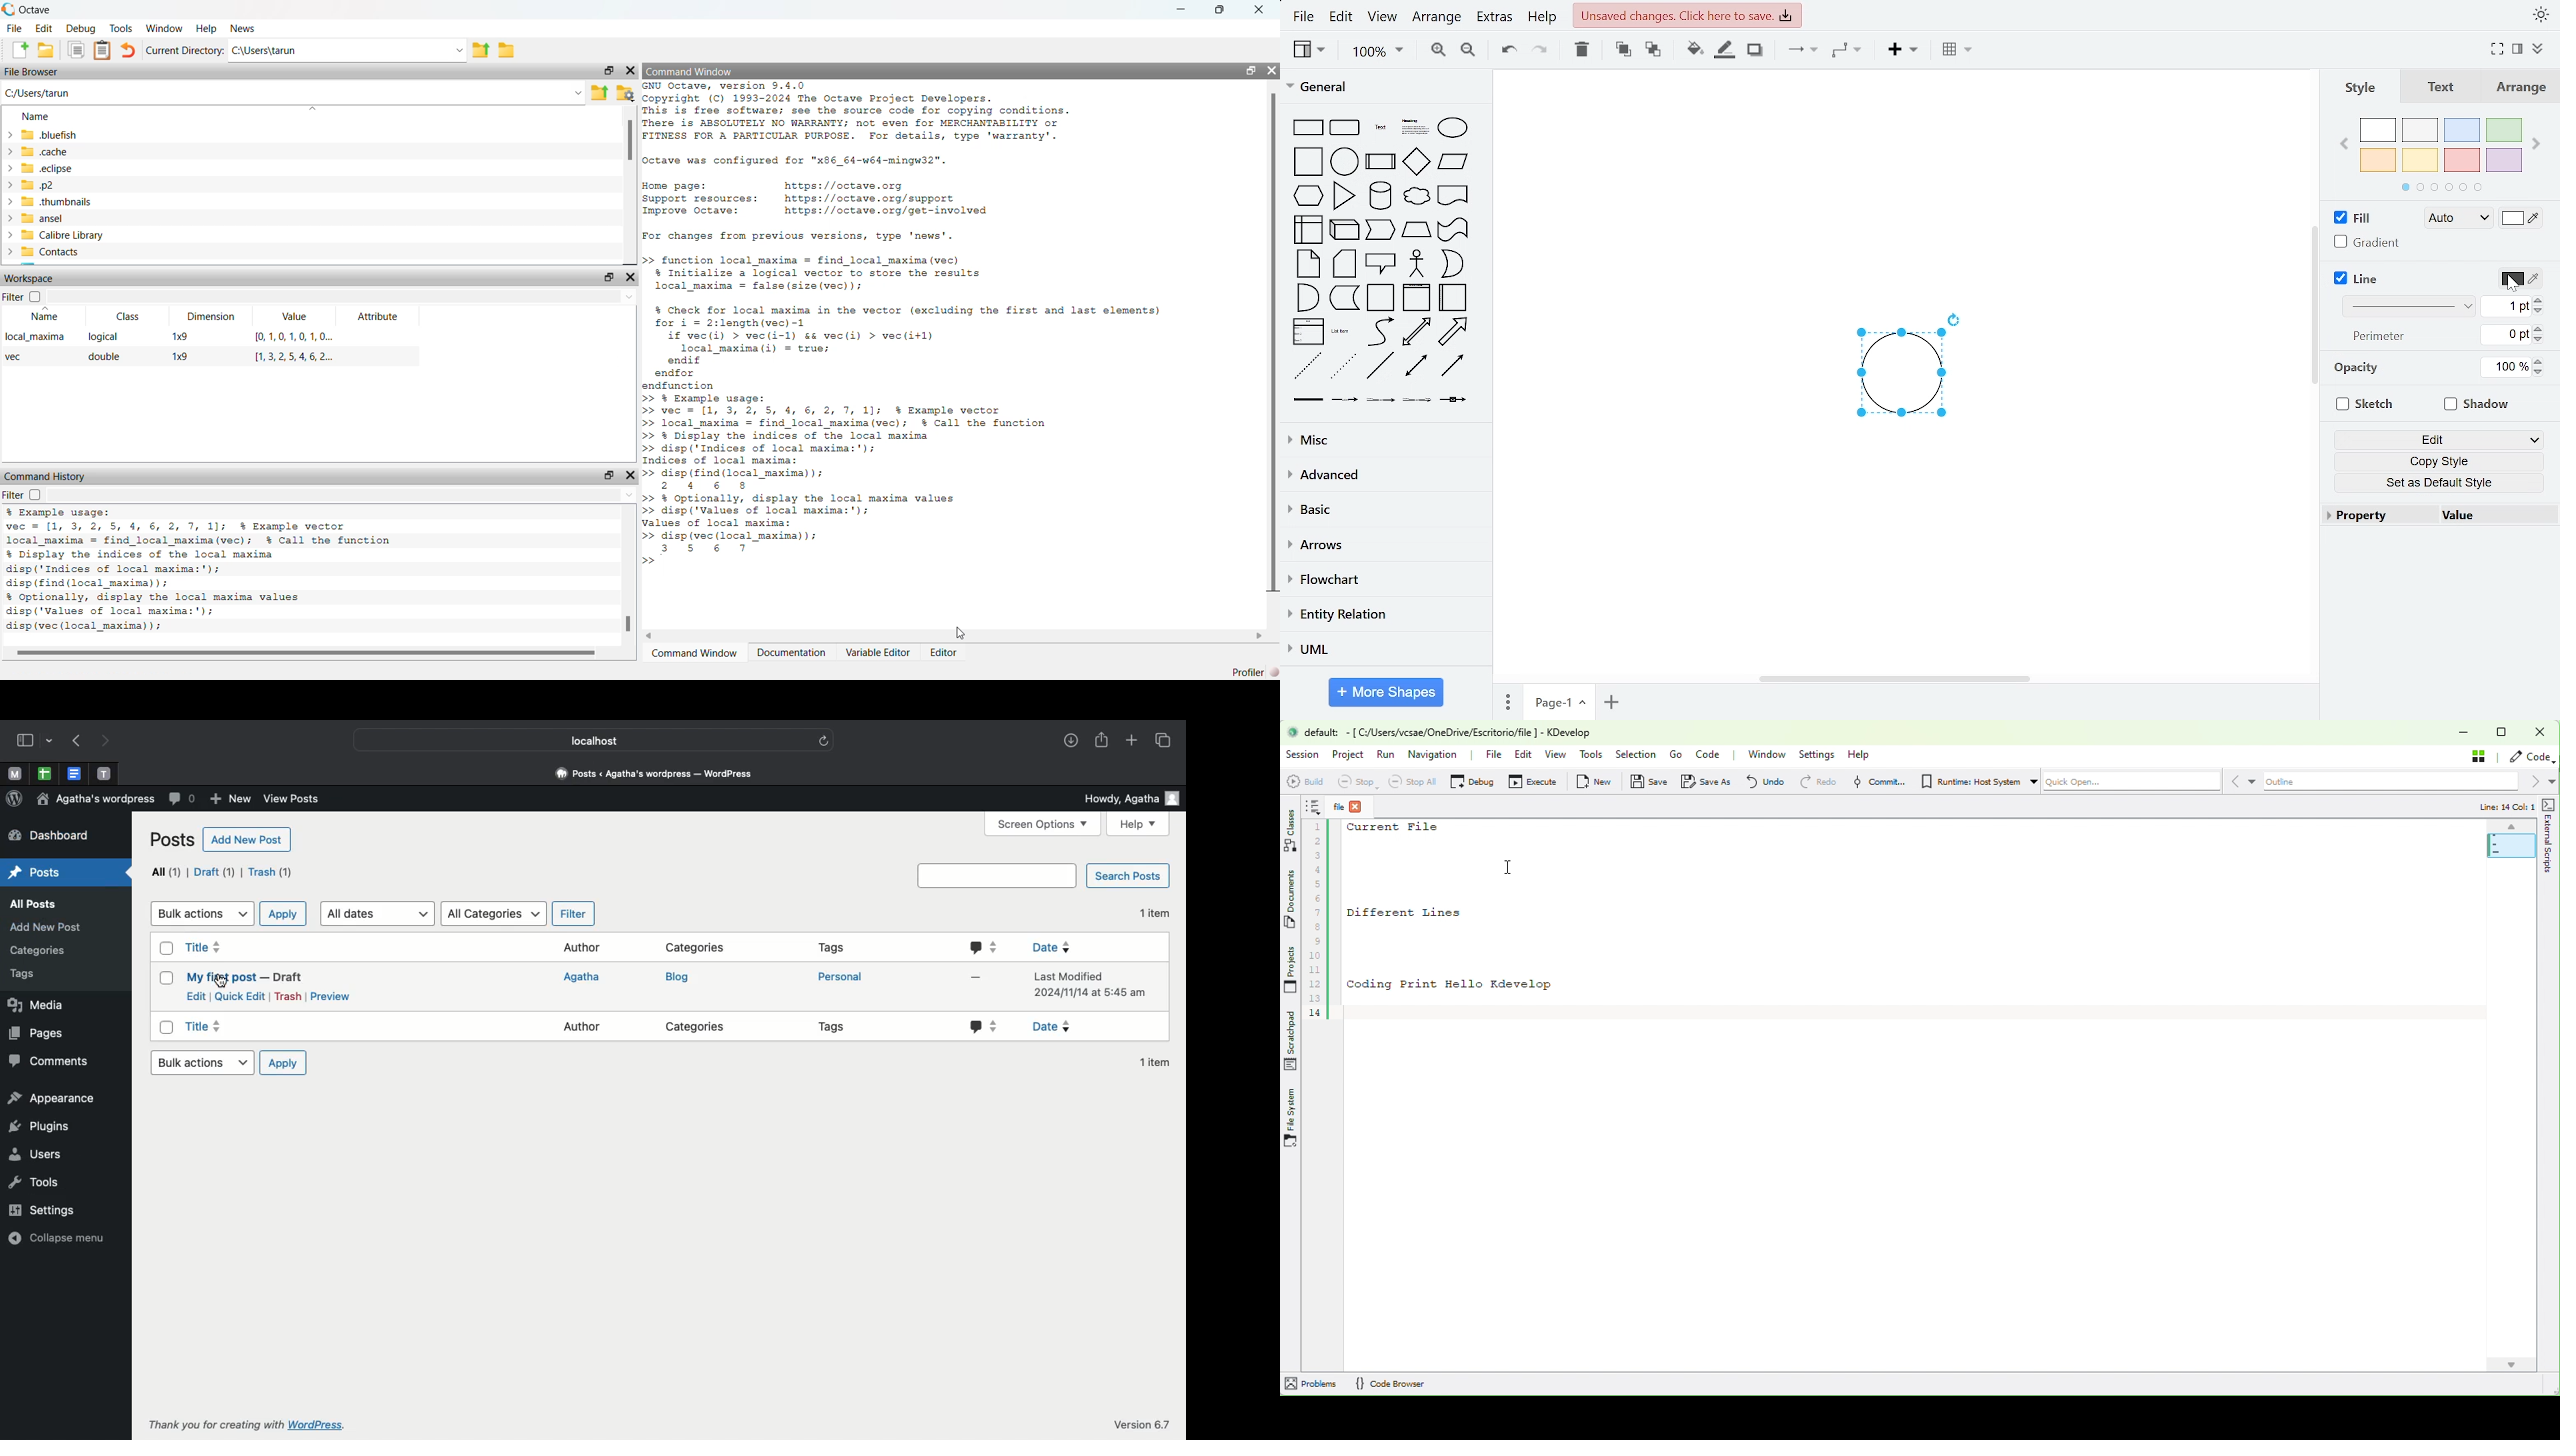 The height and width of the screenshot is (1456, 2576). Describe the element at coordinates (2539, 340) in the screenshot. I see `decrease perimeter` at that location.